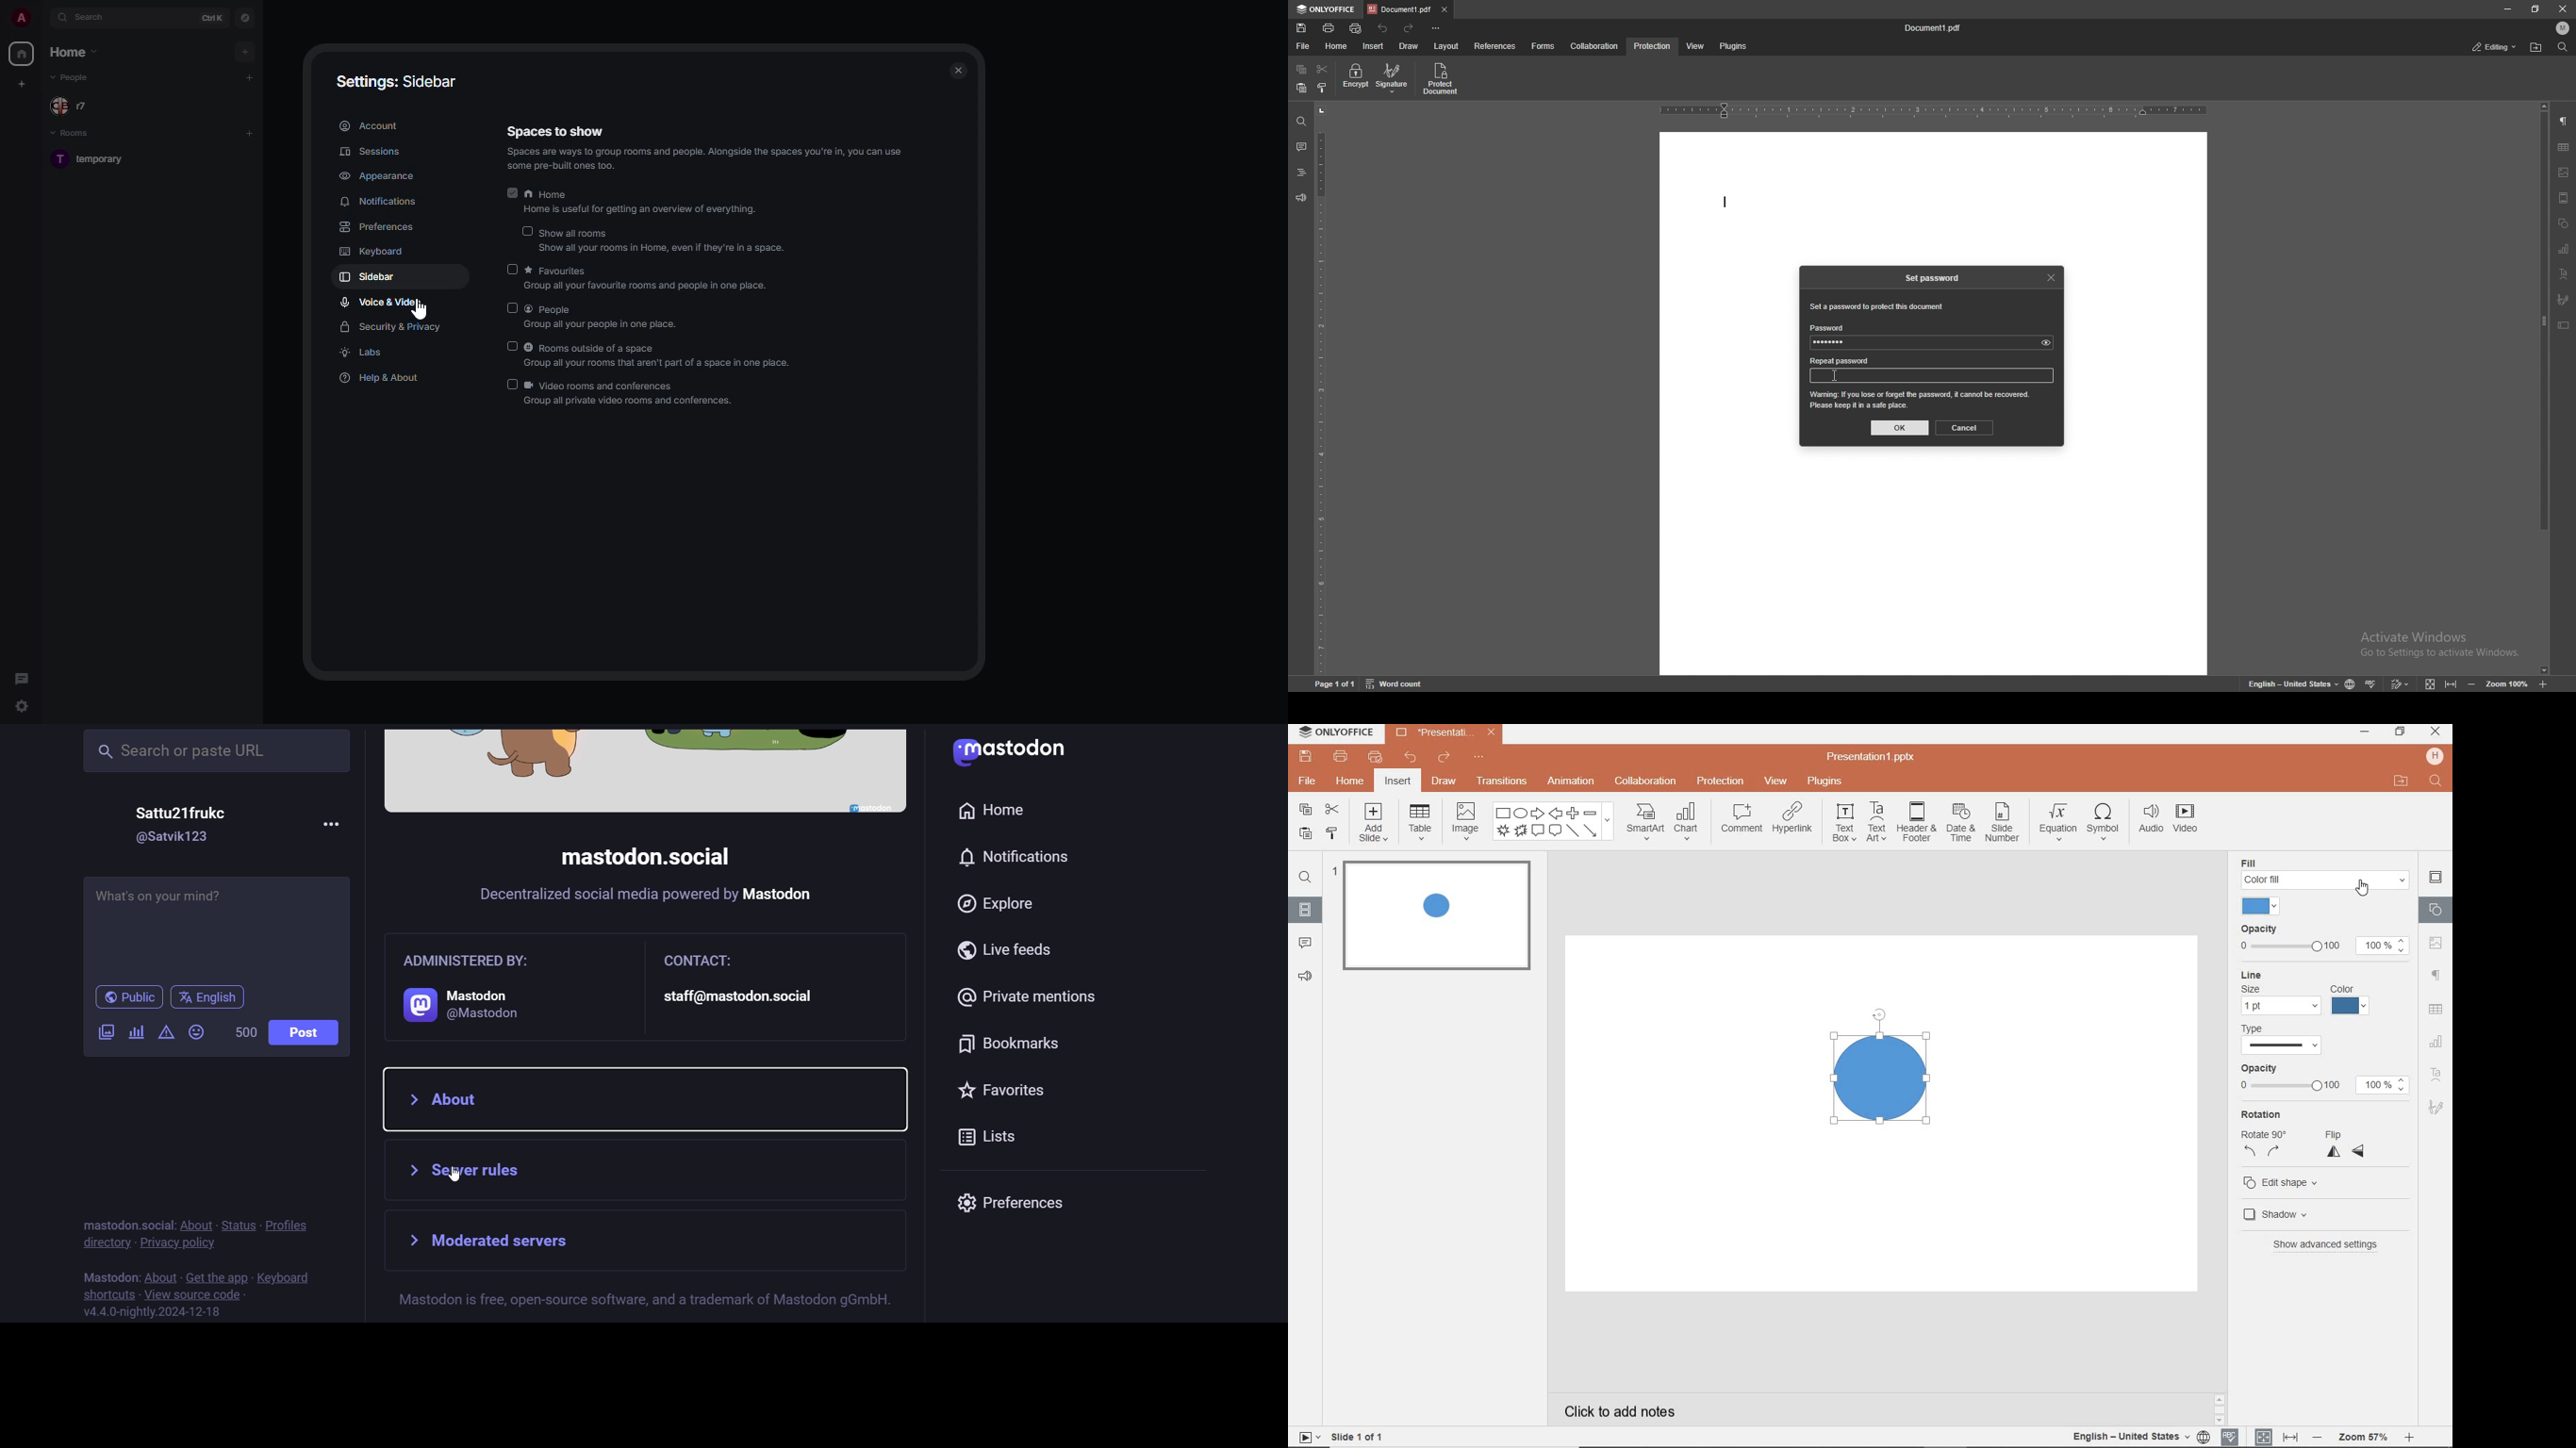  I want to click on favorite, so click(1012, 1094).